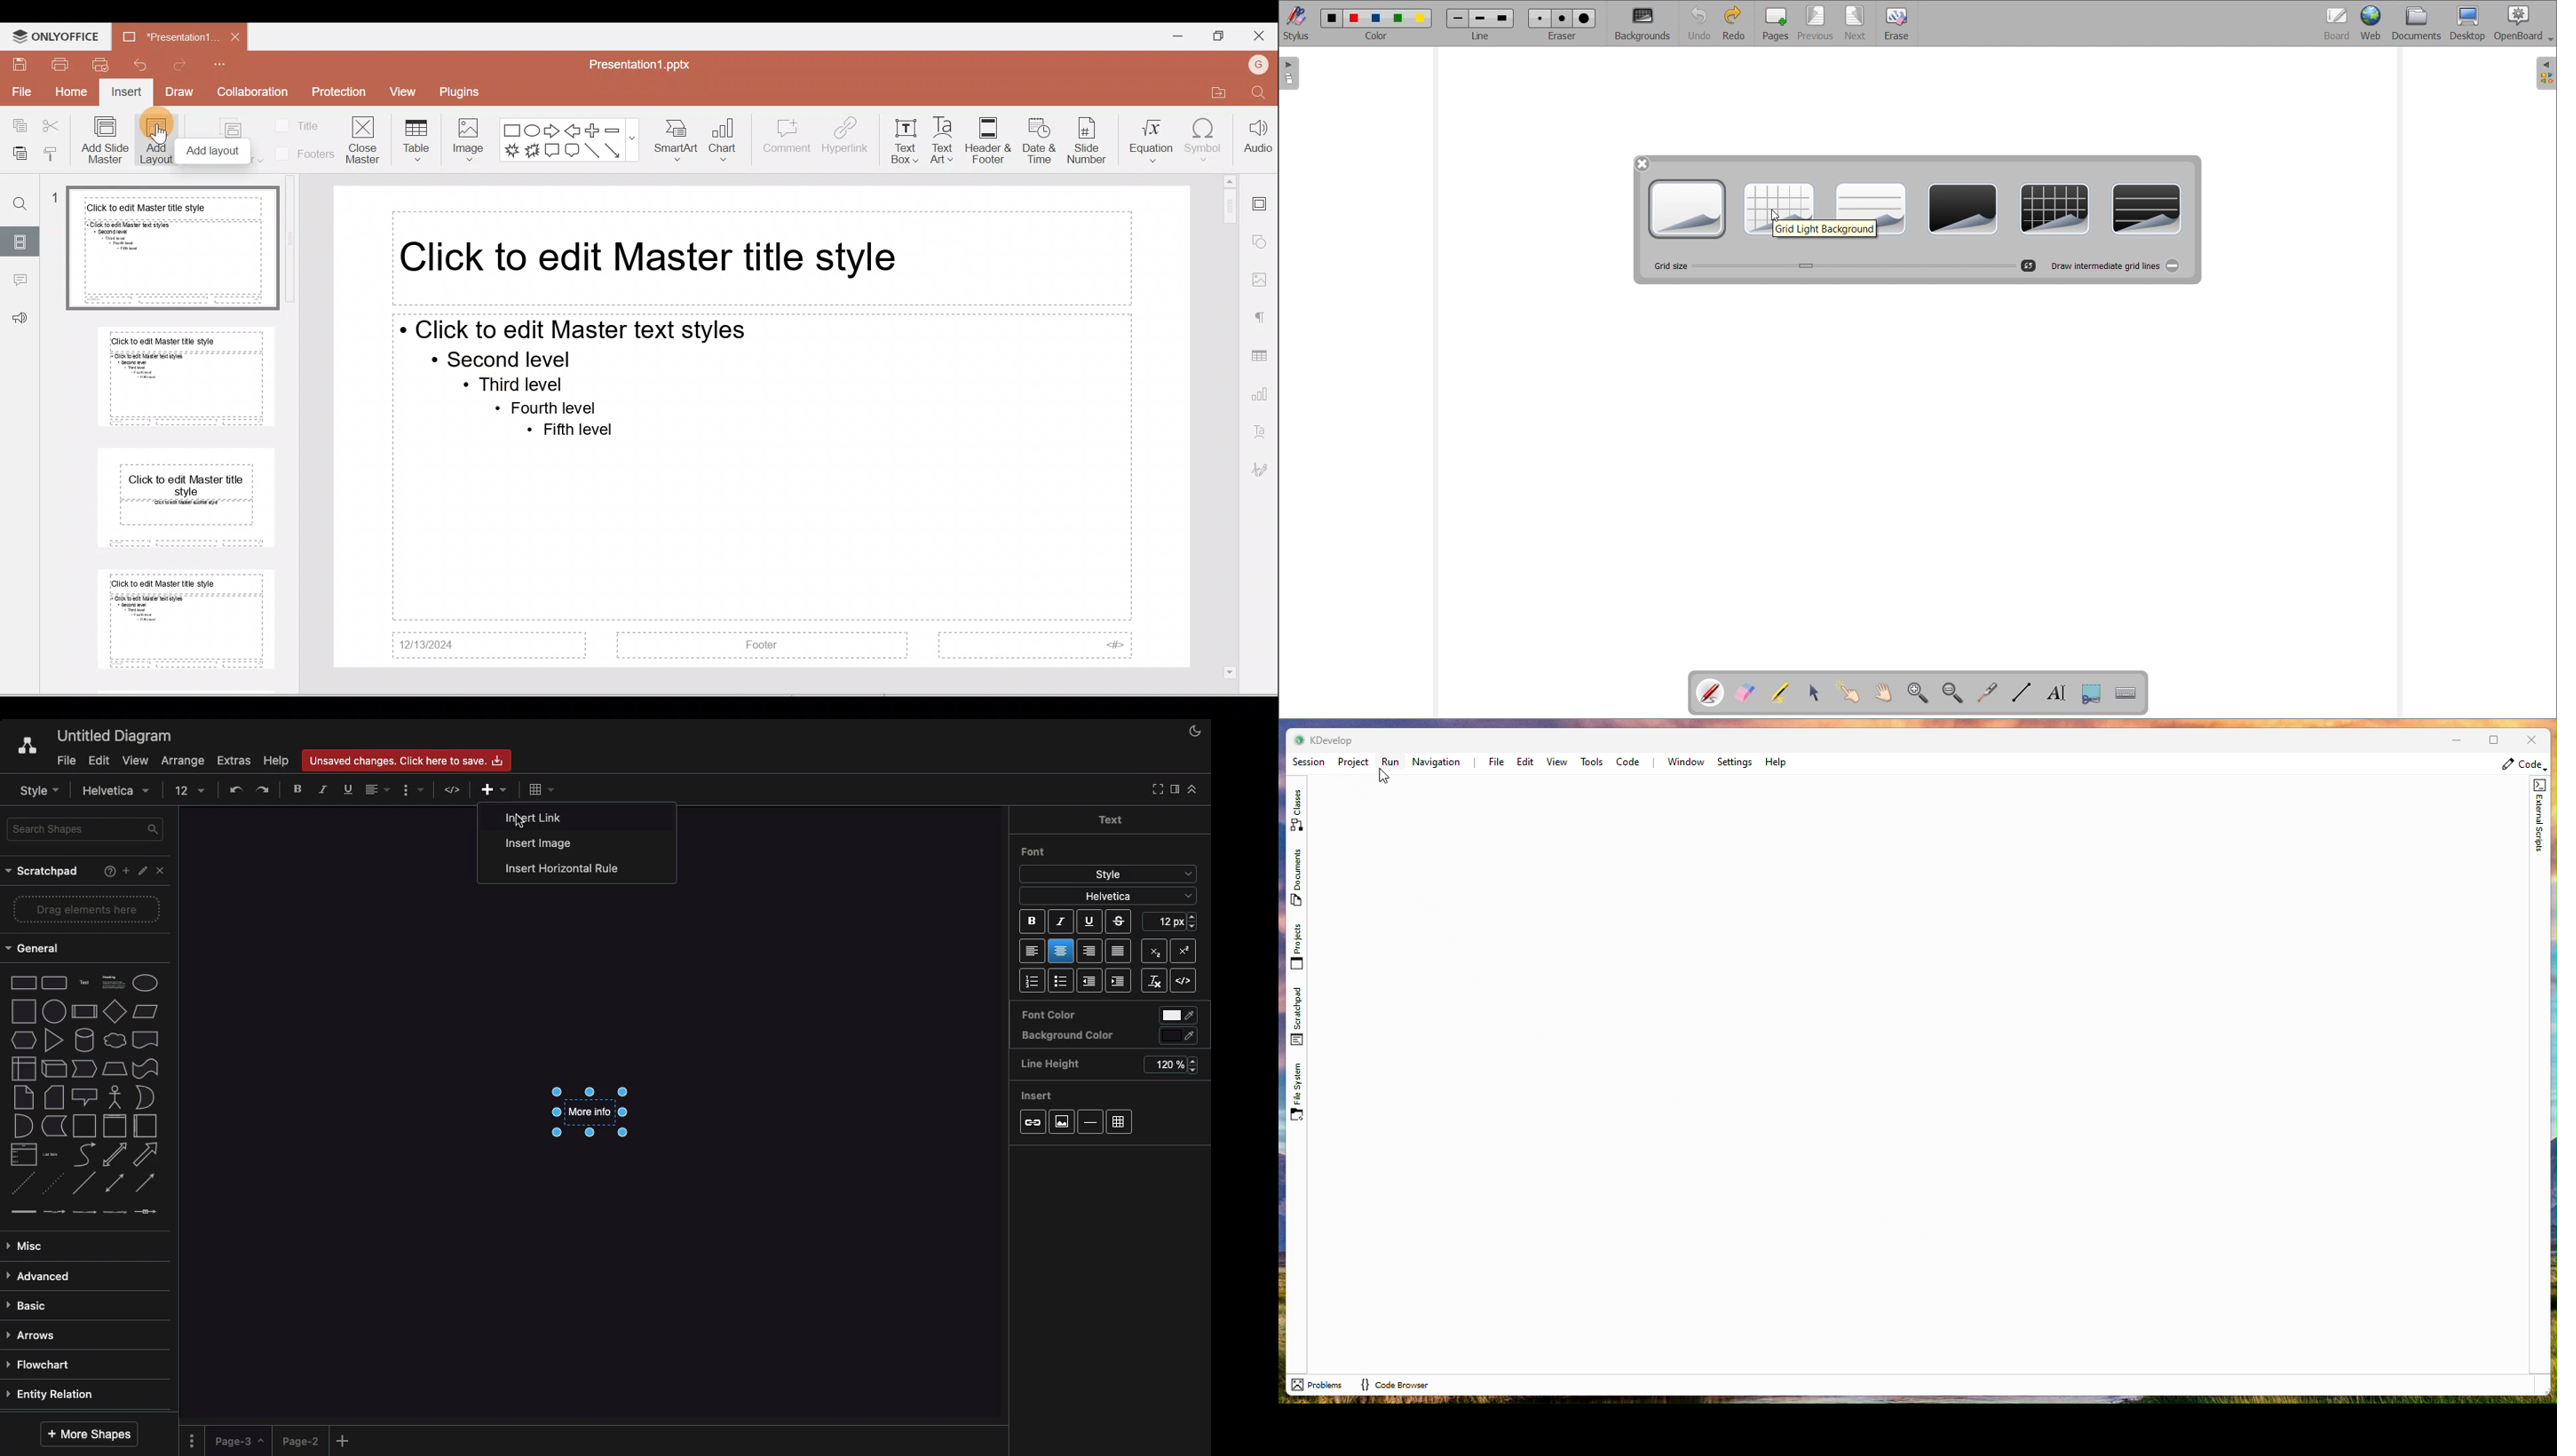 Image resolution: width=2576 pixels, height=1456 pixels. What do you see at coordinates (1033, 952) in the screenshot?
I see `Left aligned` at bounding box center [1033, 952].